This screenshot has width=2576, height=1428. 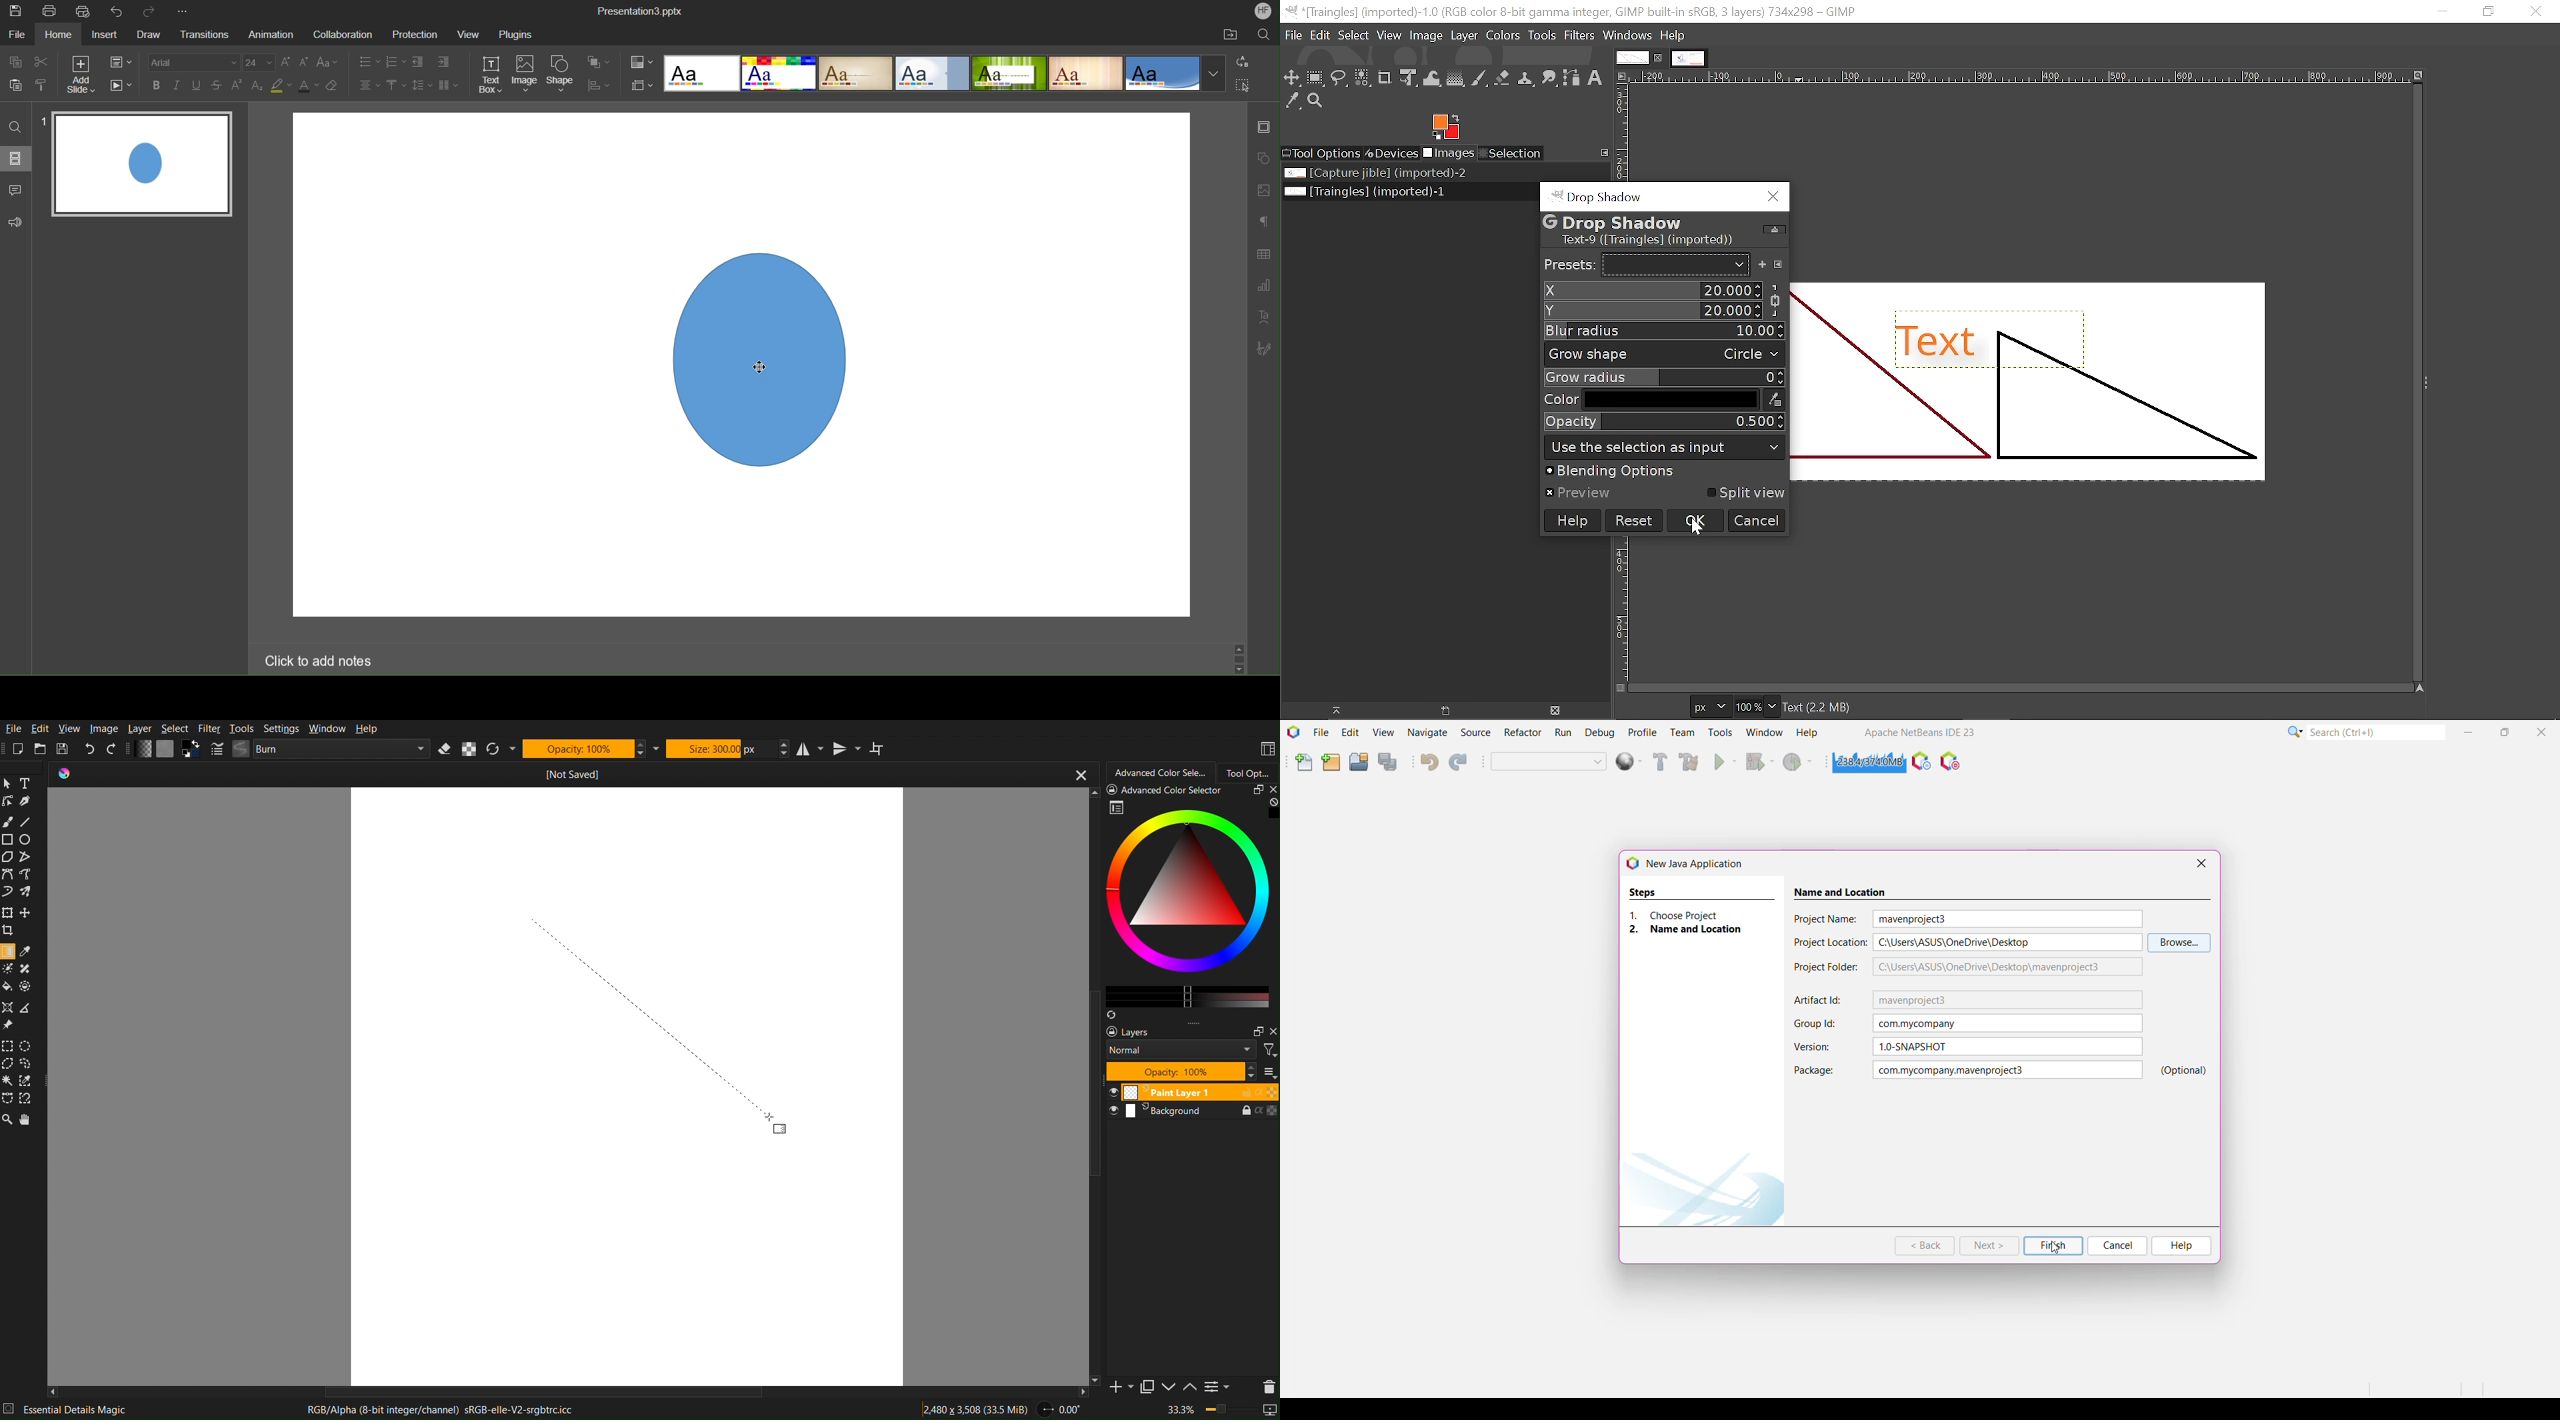 What do you see at coordinates (330, 63) in the screenshot?
I see `Text Case Settings` at bounding box center [330, 63].